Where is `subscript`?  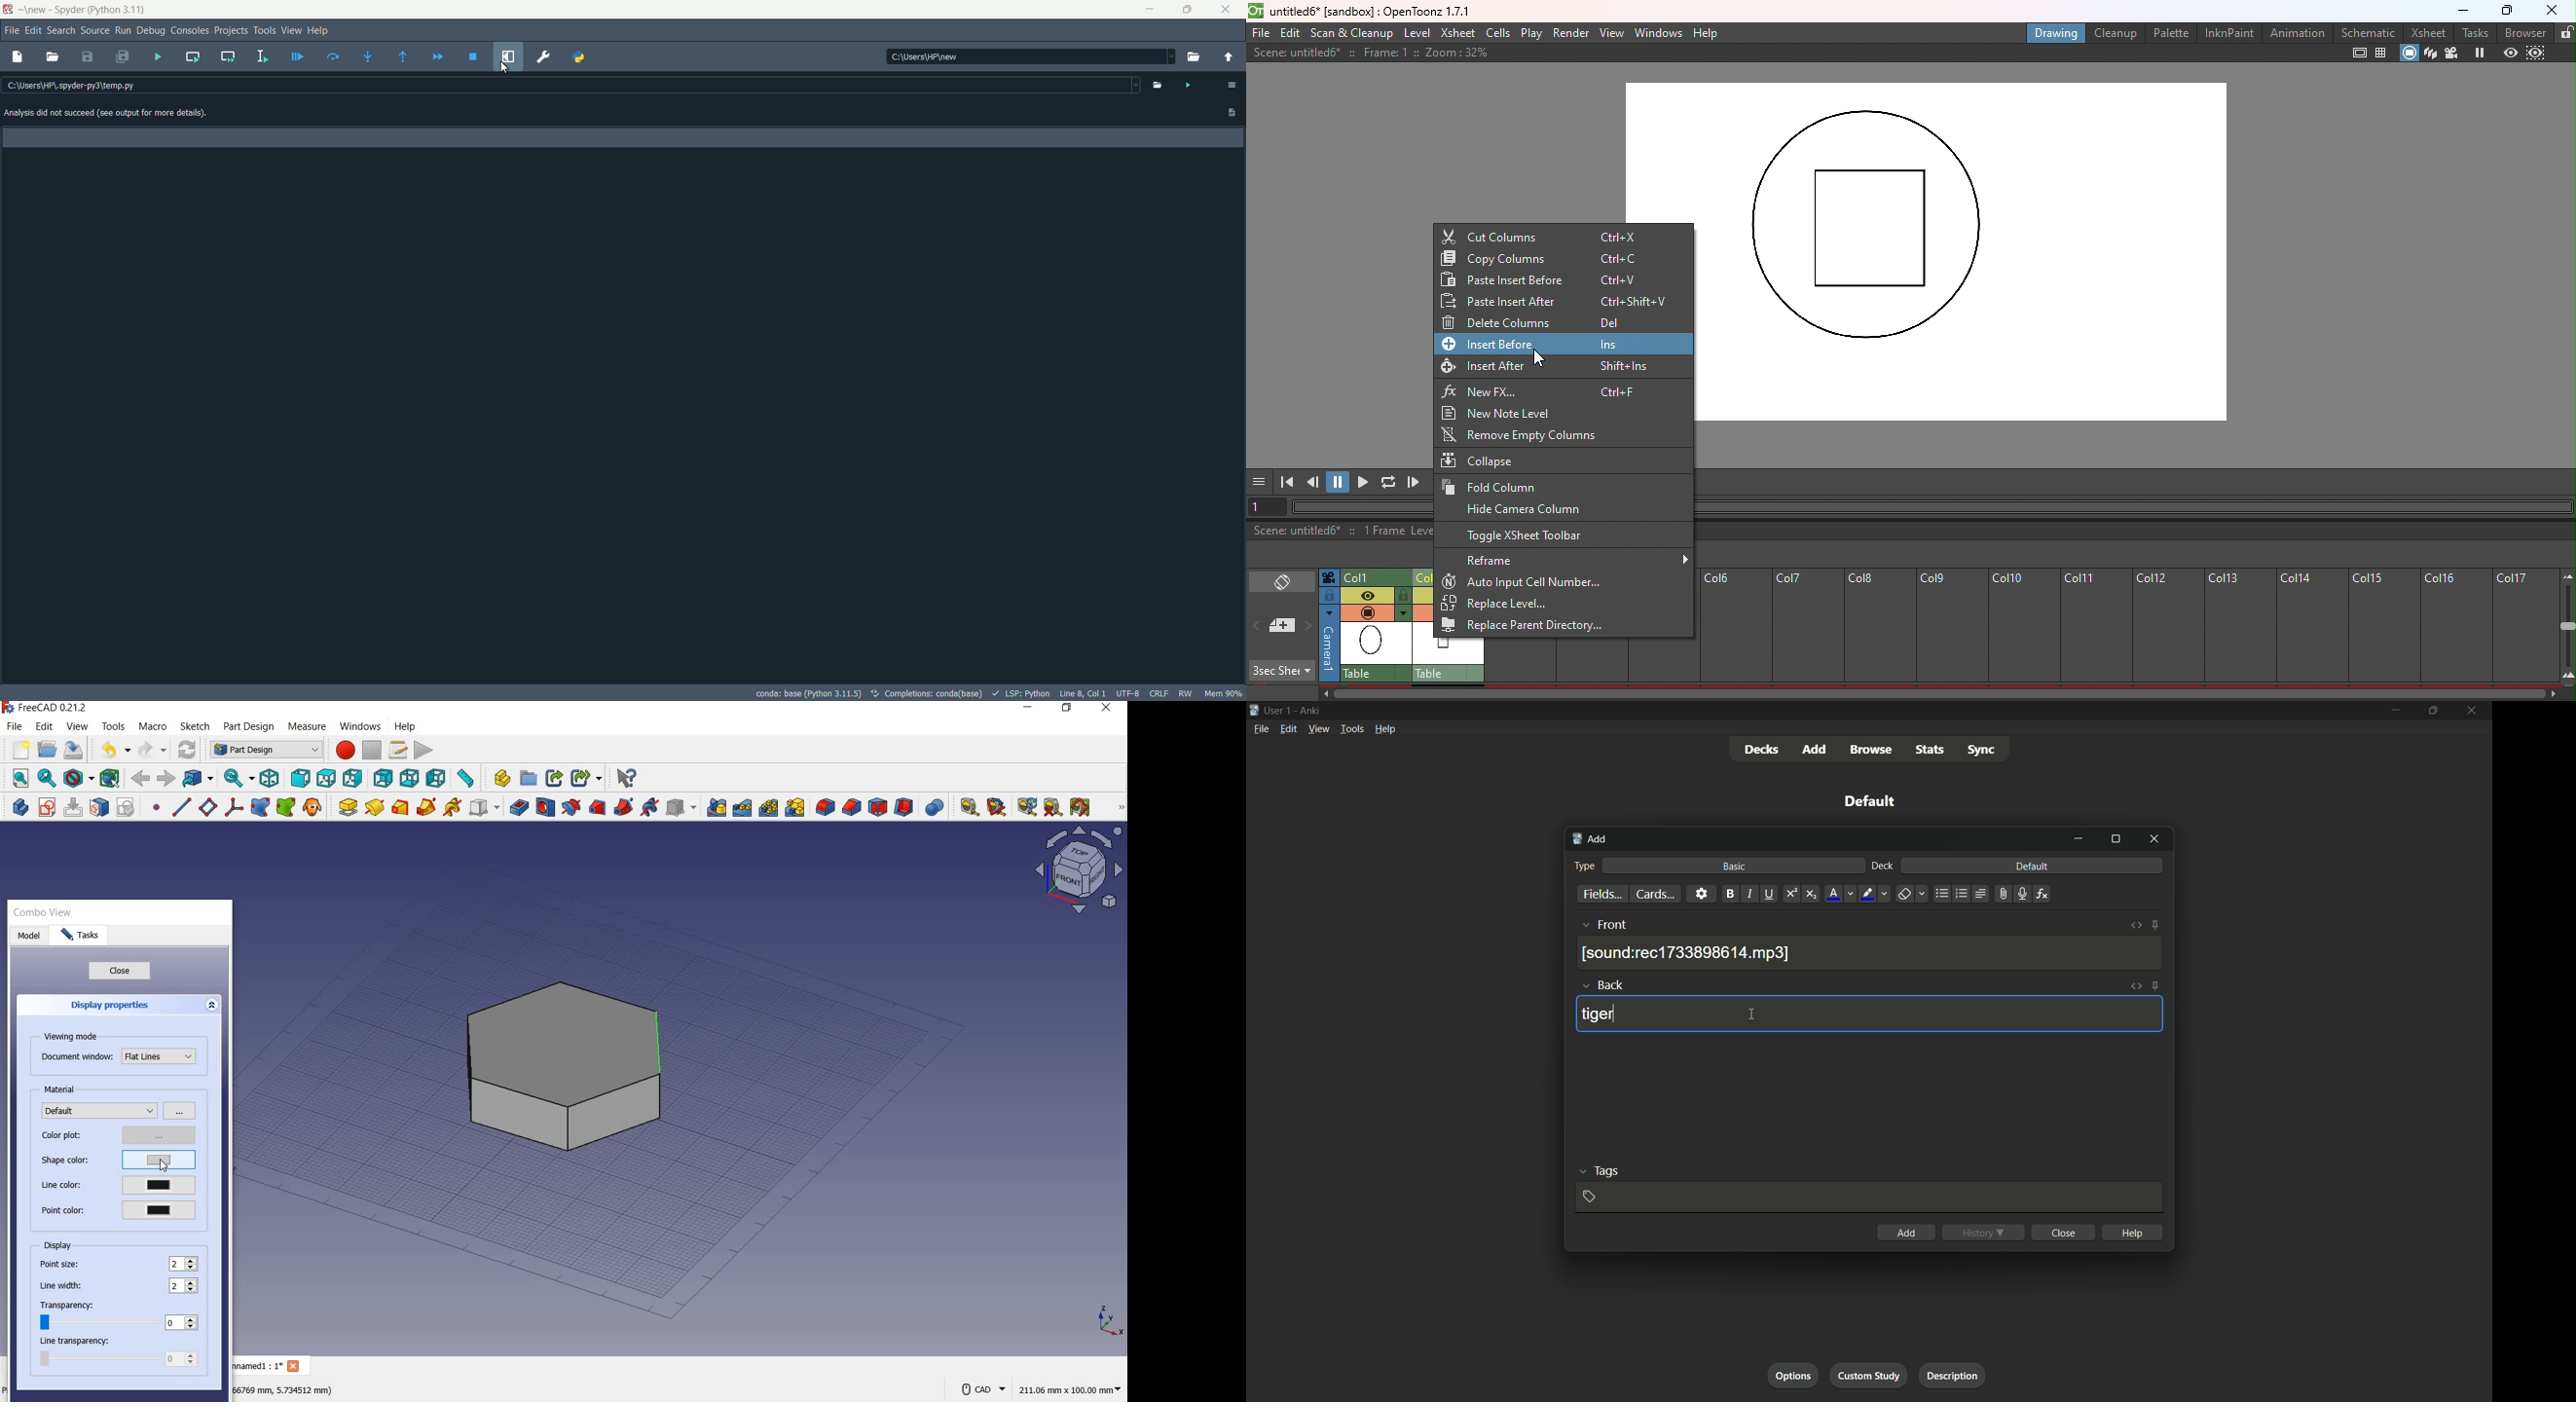 subscript is located at coordinates (1813, 894).